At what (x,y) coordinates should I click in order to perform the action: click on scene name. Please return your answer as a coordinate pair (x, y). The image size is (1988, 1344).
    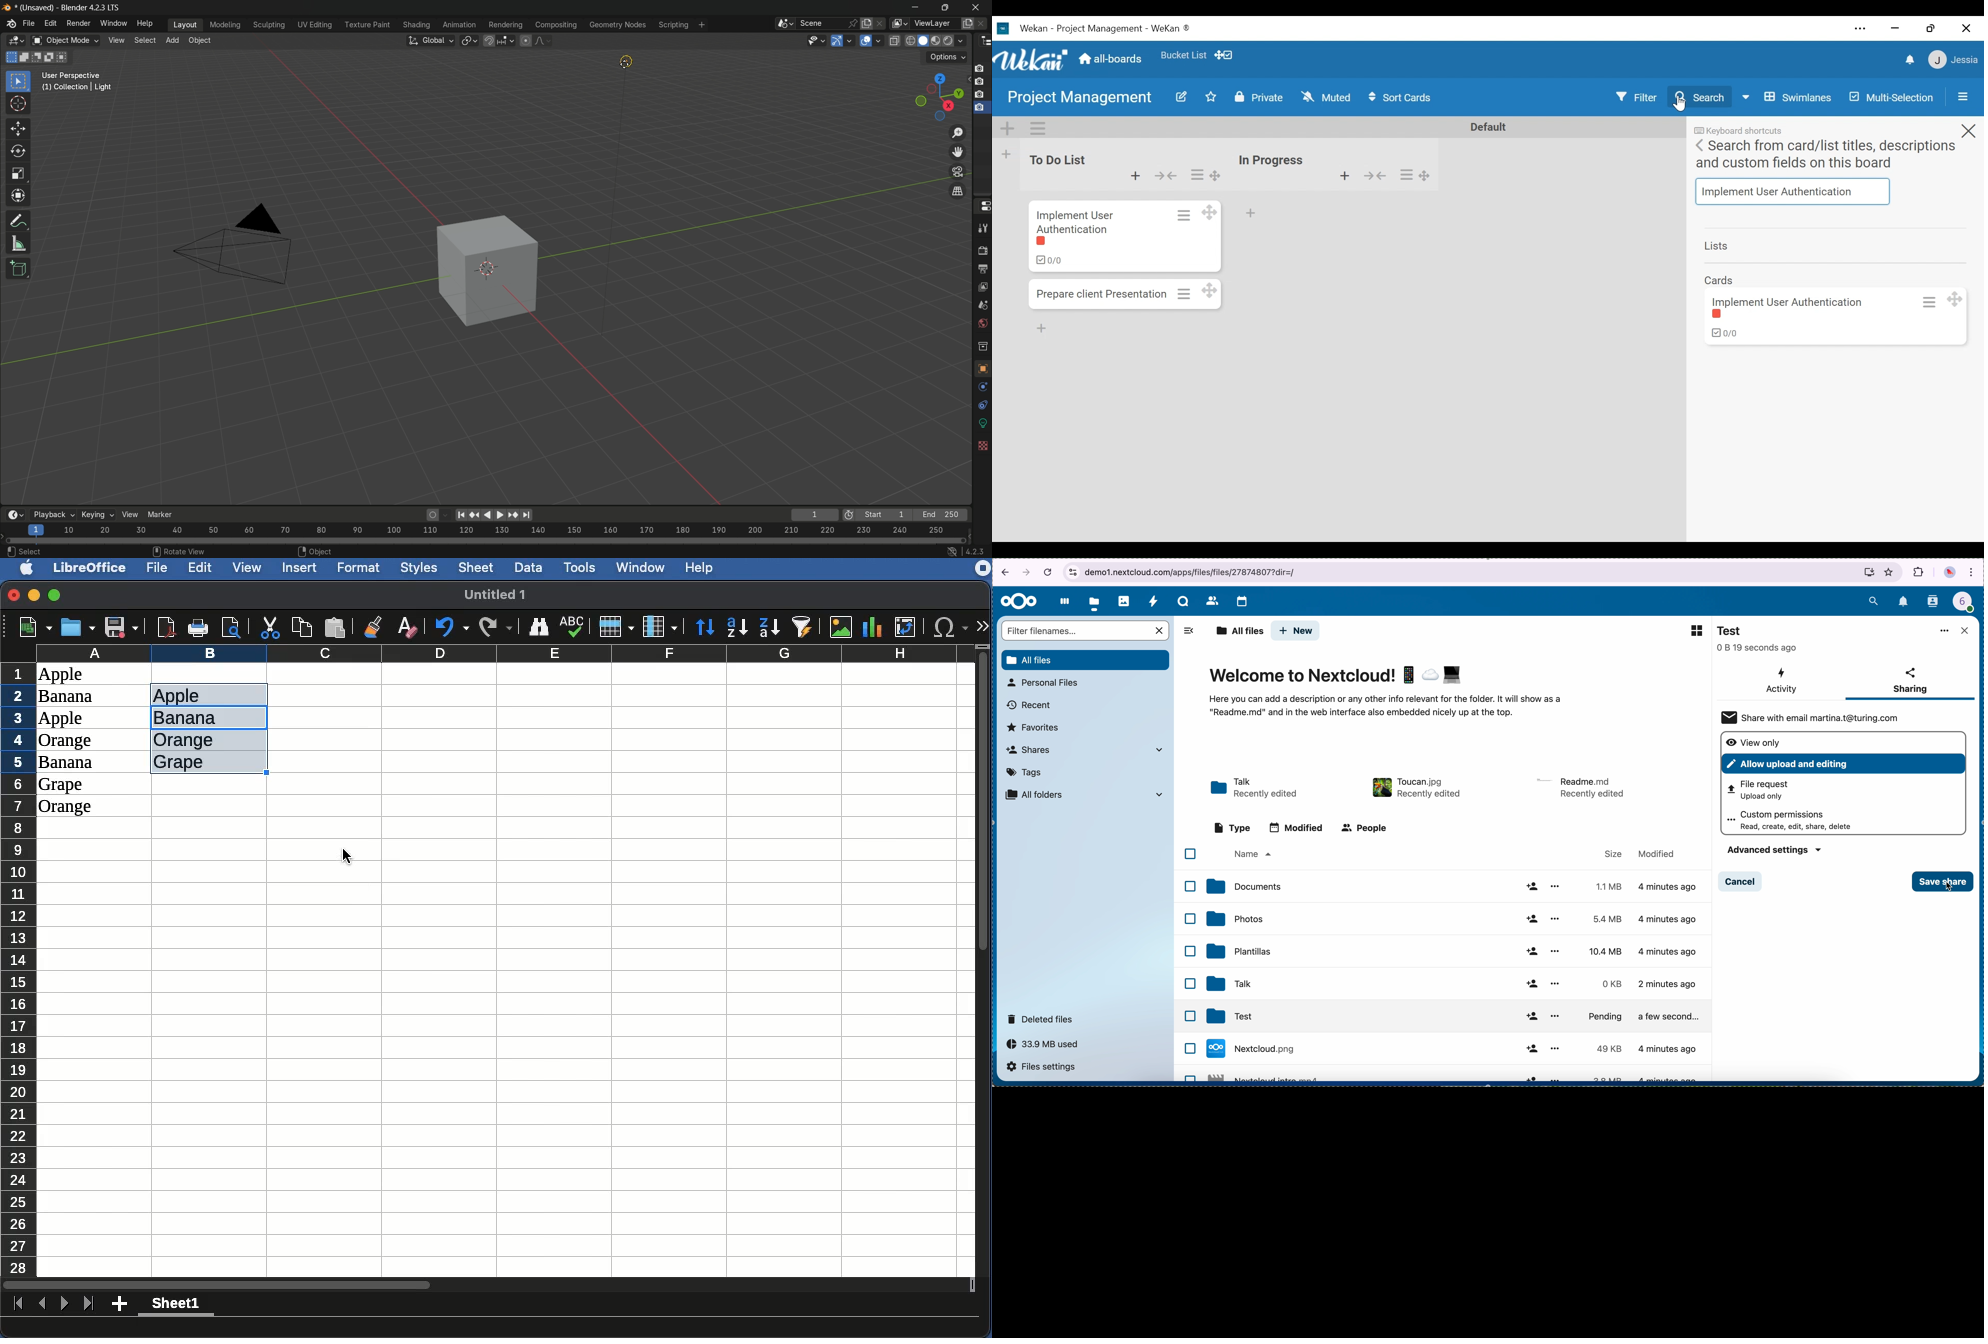
    Looking at the image, I should click on (823, 24).